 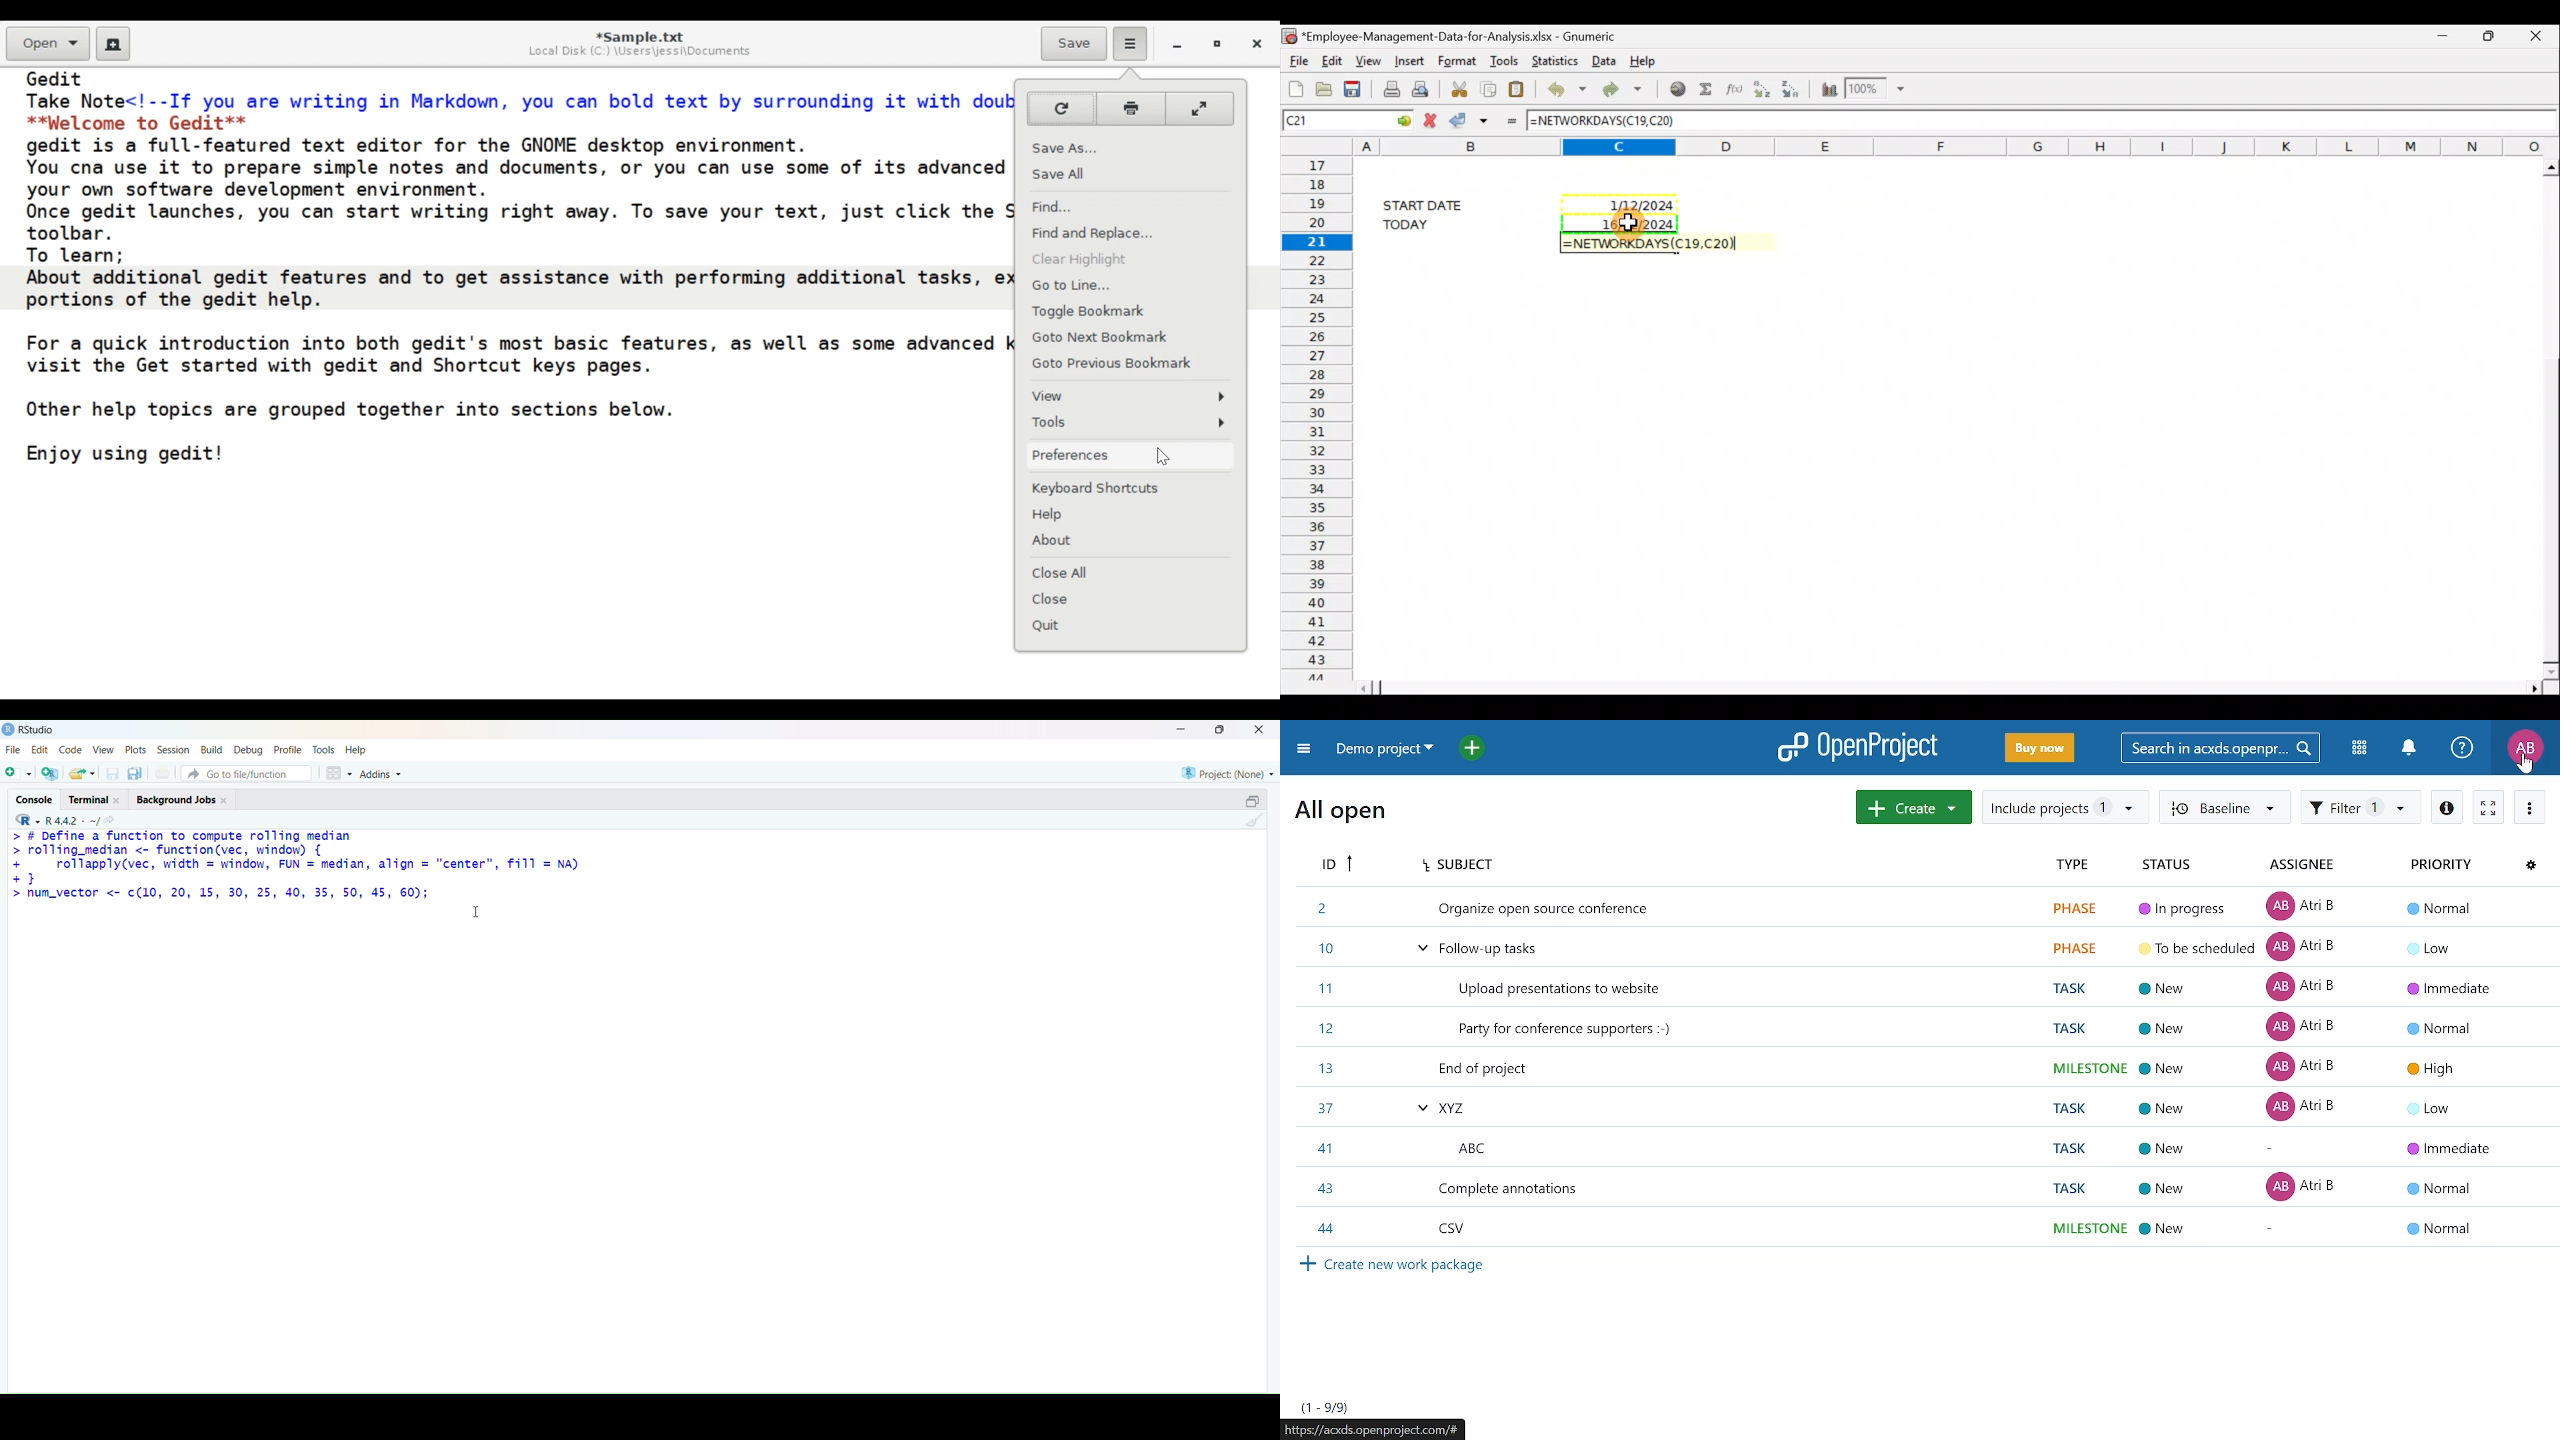 I want to click on Clear Highlight, so click(x=1130, y=259).